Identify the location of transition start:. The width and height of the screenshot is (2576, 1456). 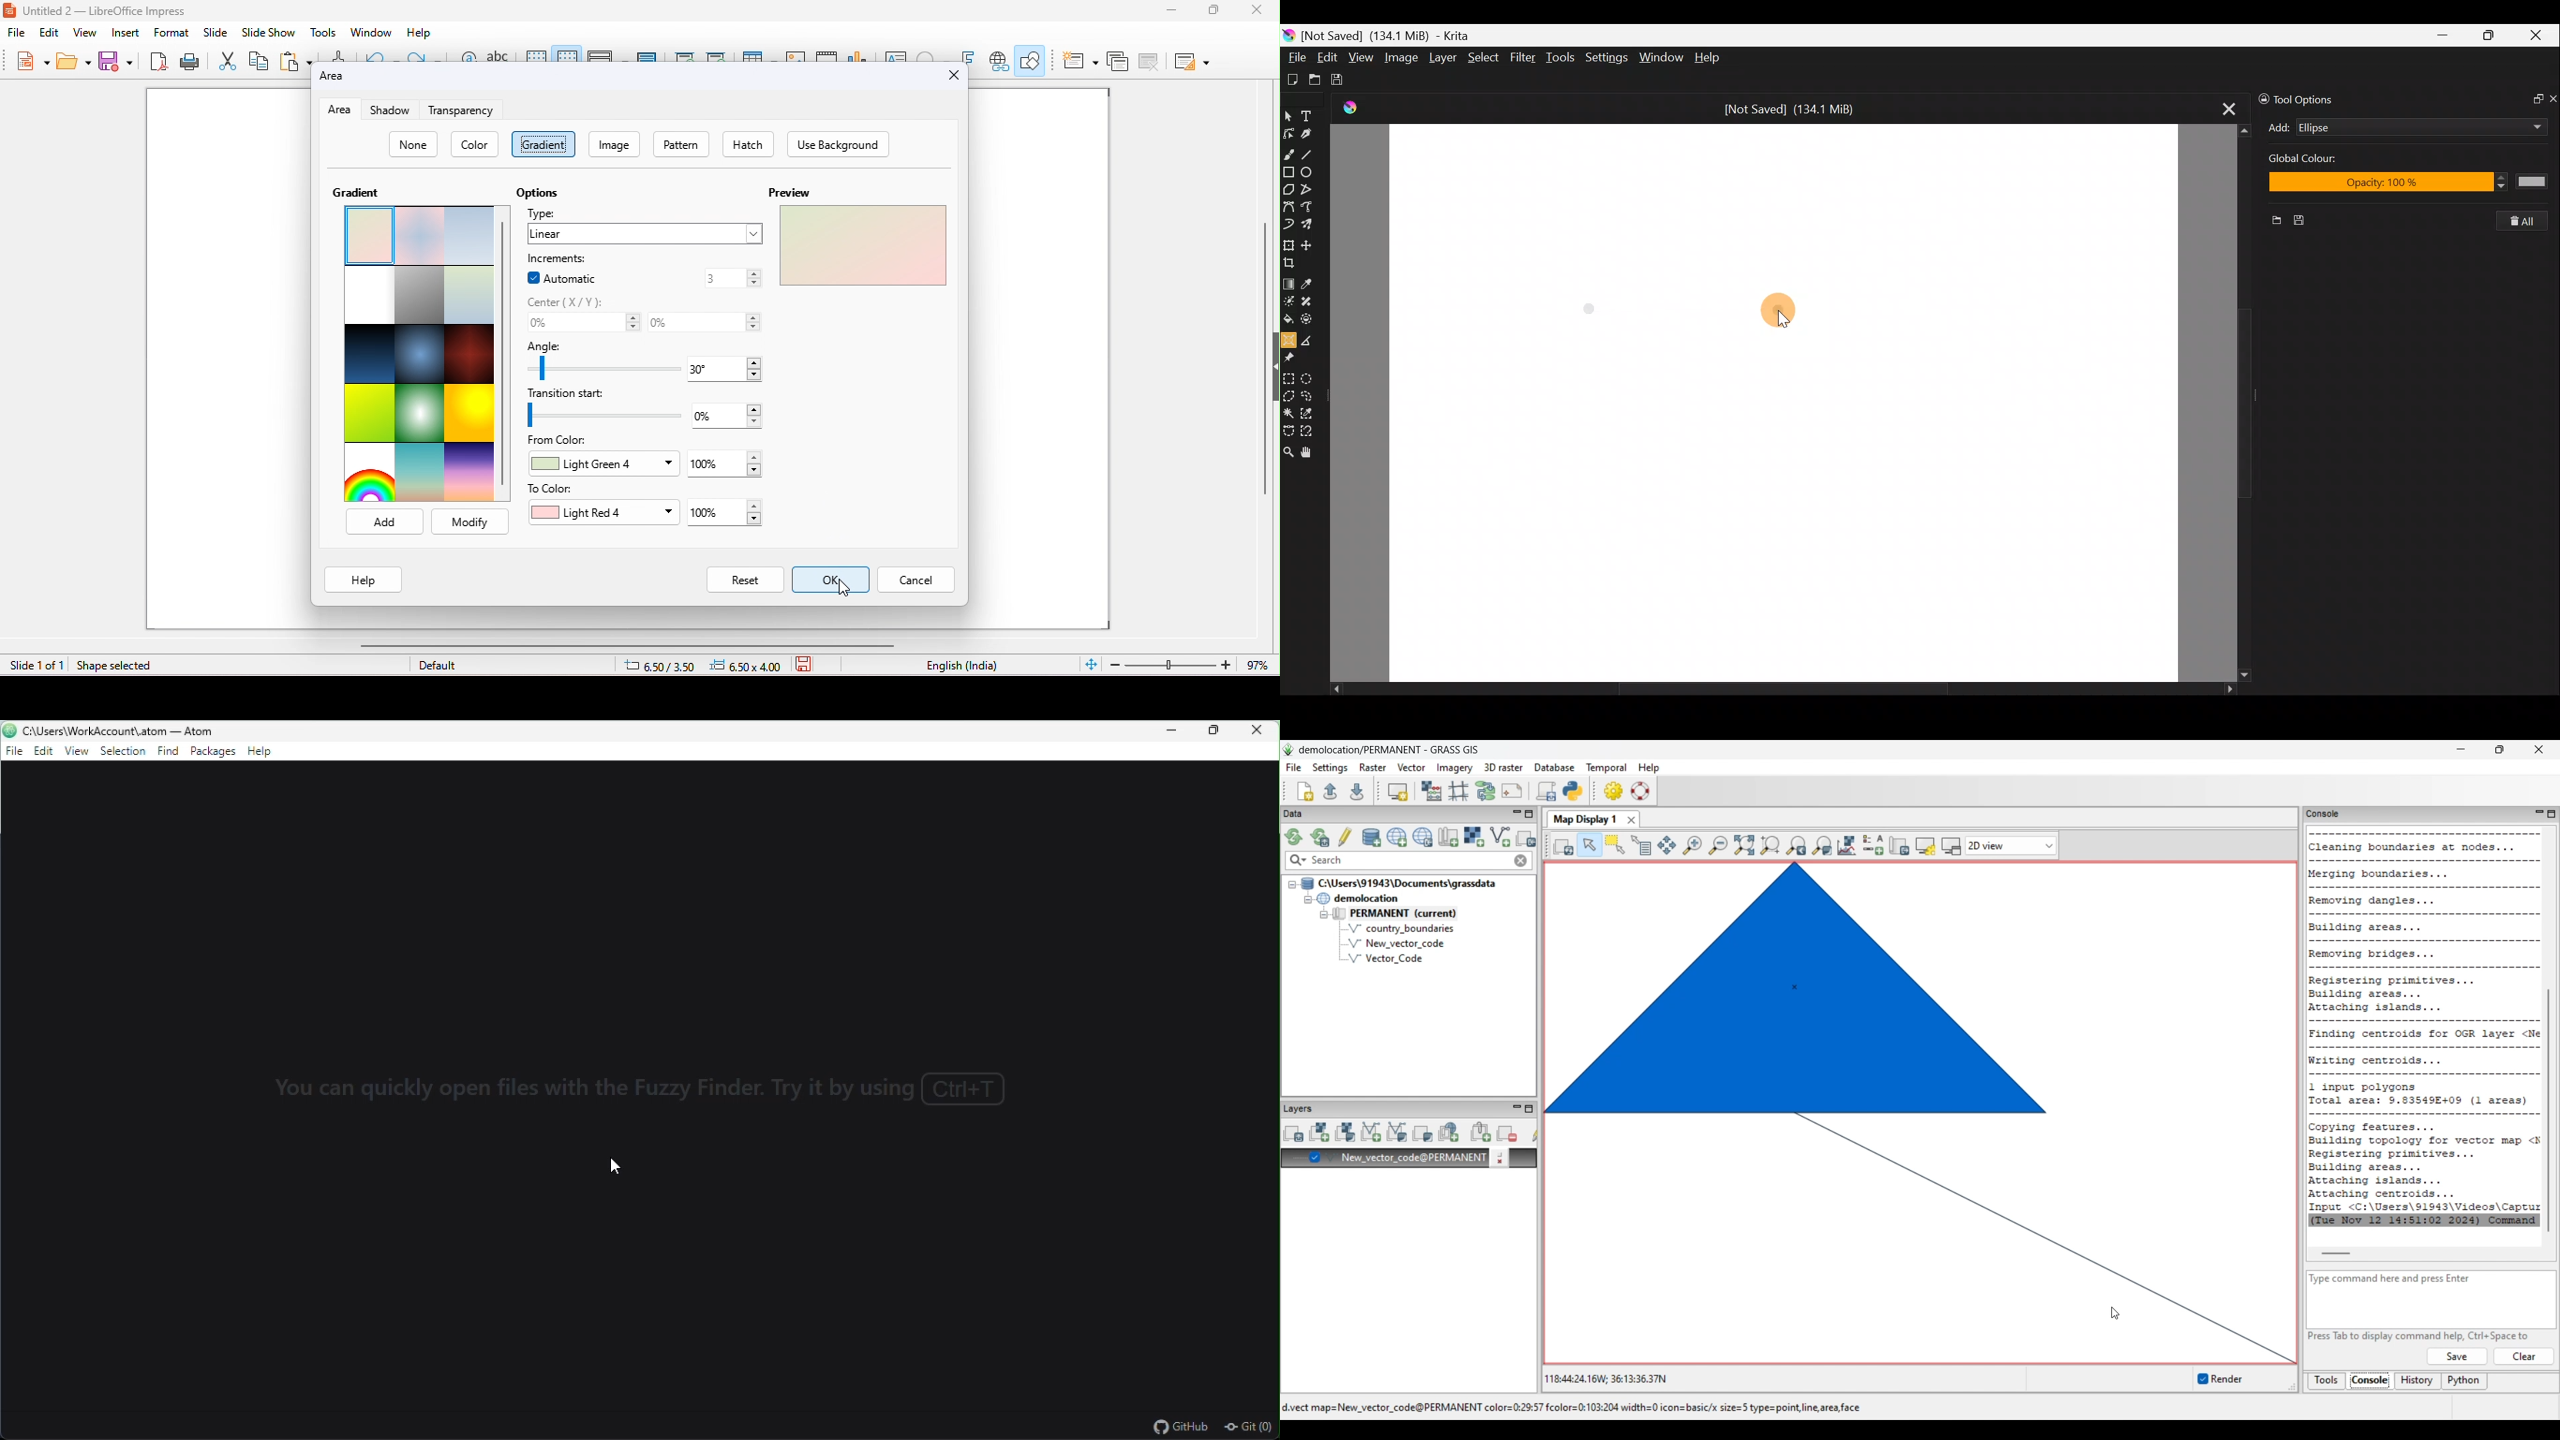
(579, 394).